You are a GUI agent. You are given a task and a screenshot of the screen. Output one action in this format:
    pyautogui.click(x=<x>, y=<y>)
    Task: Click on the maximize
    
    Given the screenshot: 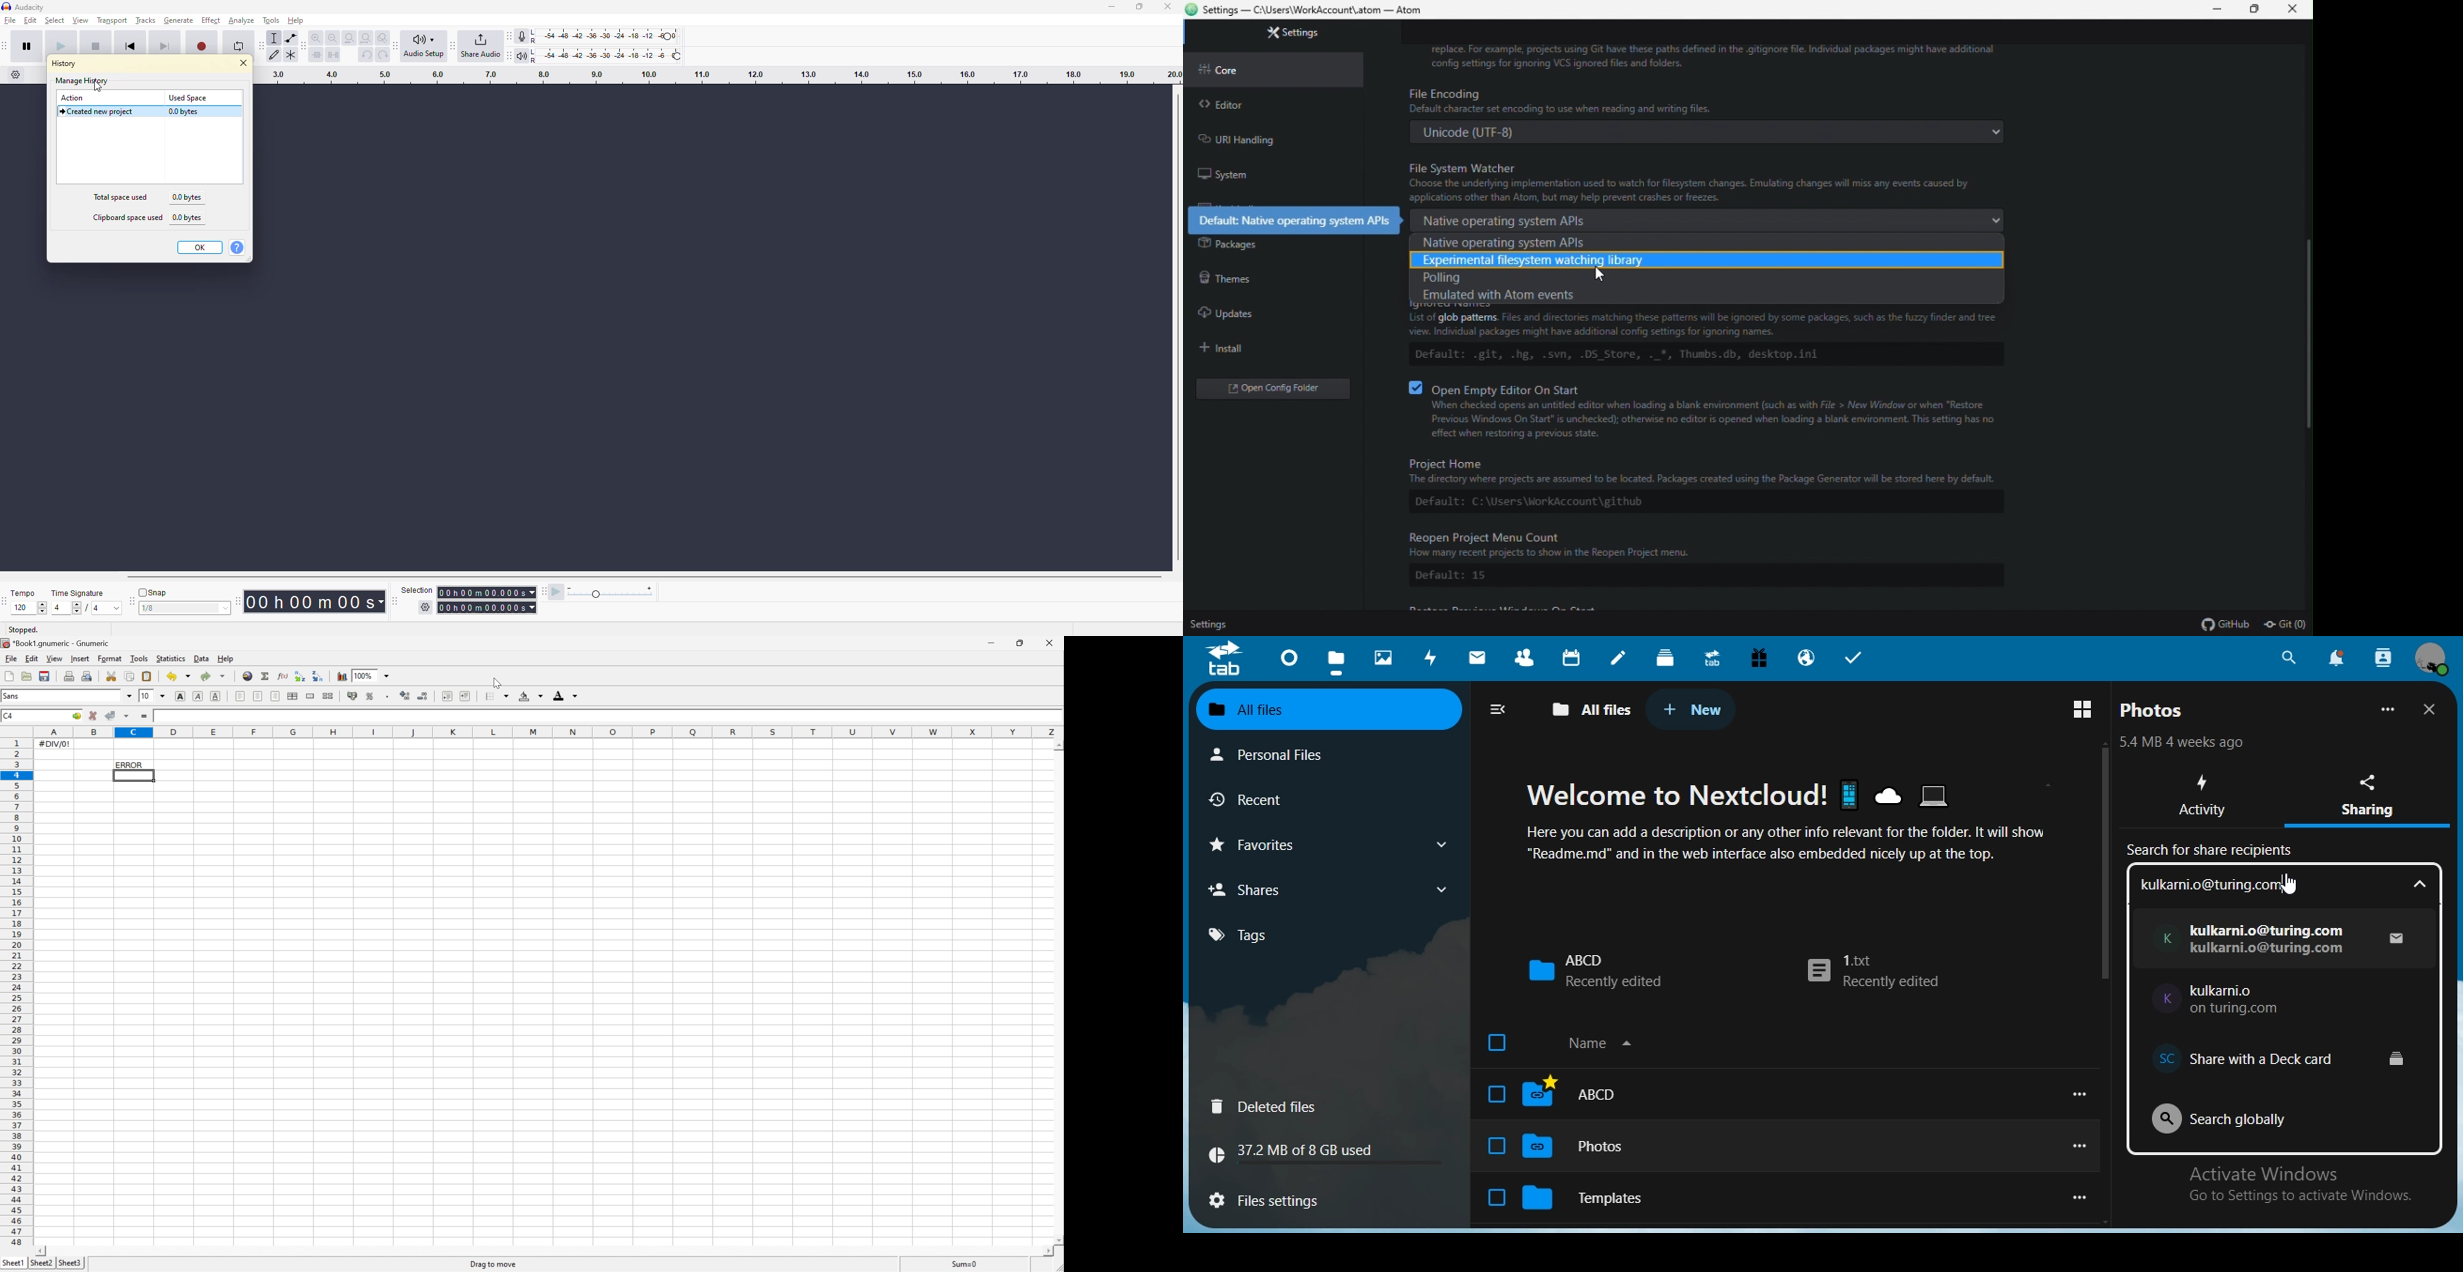 What is the action you would take?
    pyautogui.click(x=1141, y=10)
    